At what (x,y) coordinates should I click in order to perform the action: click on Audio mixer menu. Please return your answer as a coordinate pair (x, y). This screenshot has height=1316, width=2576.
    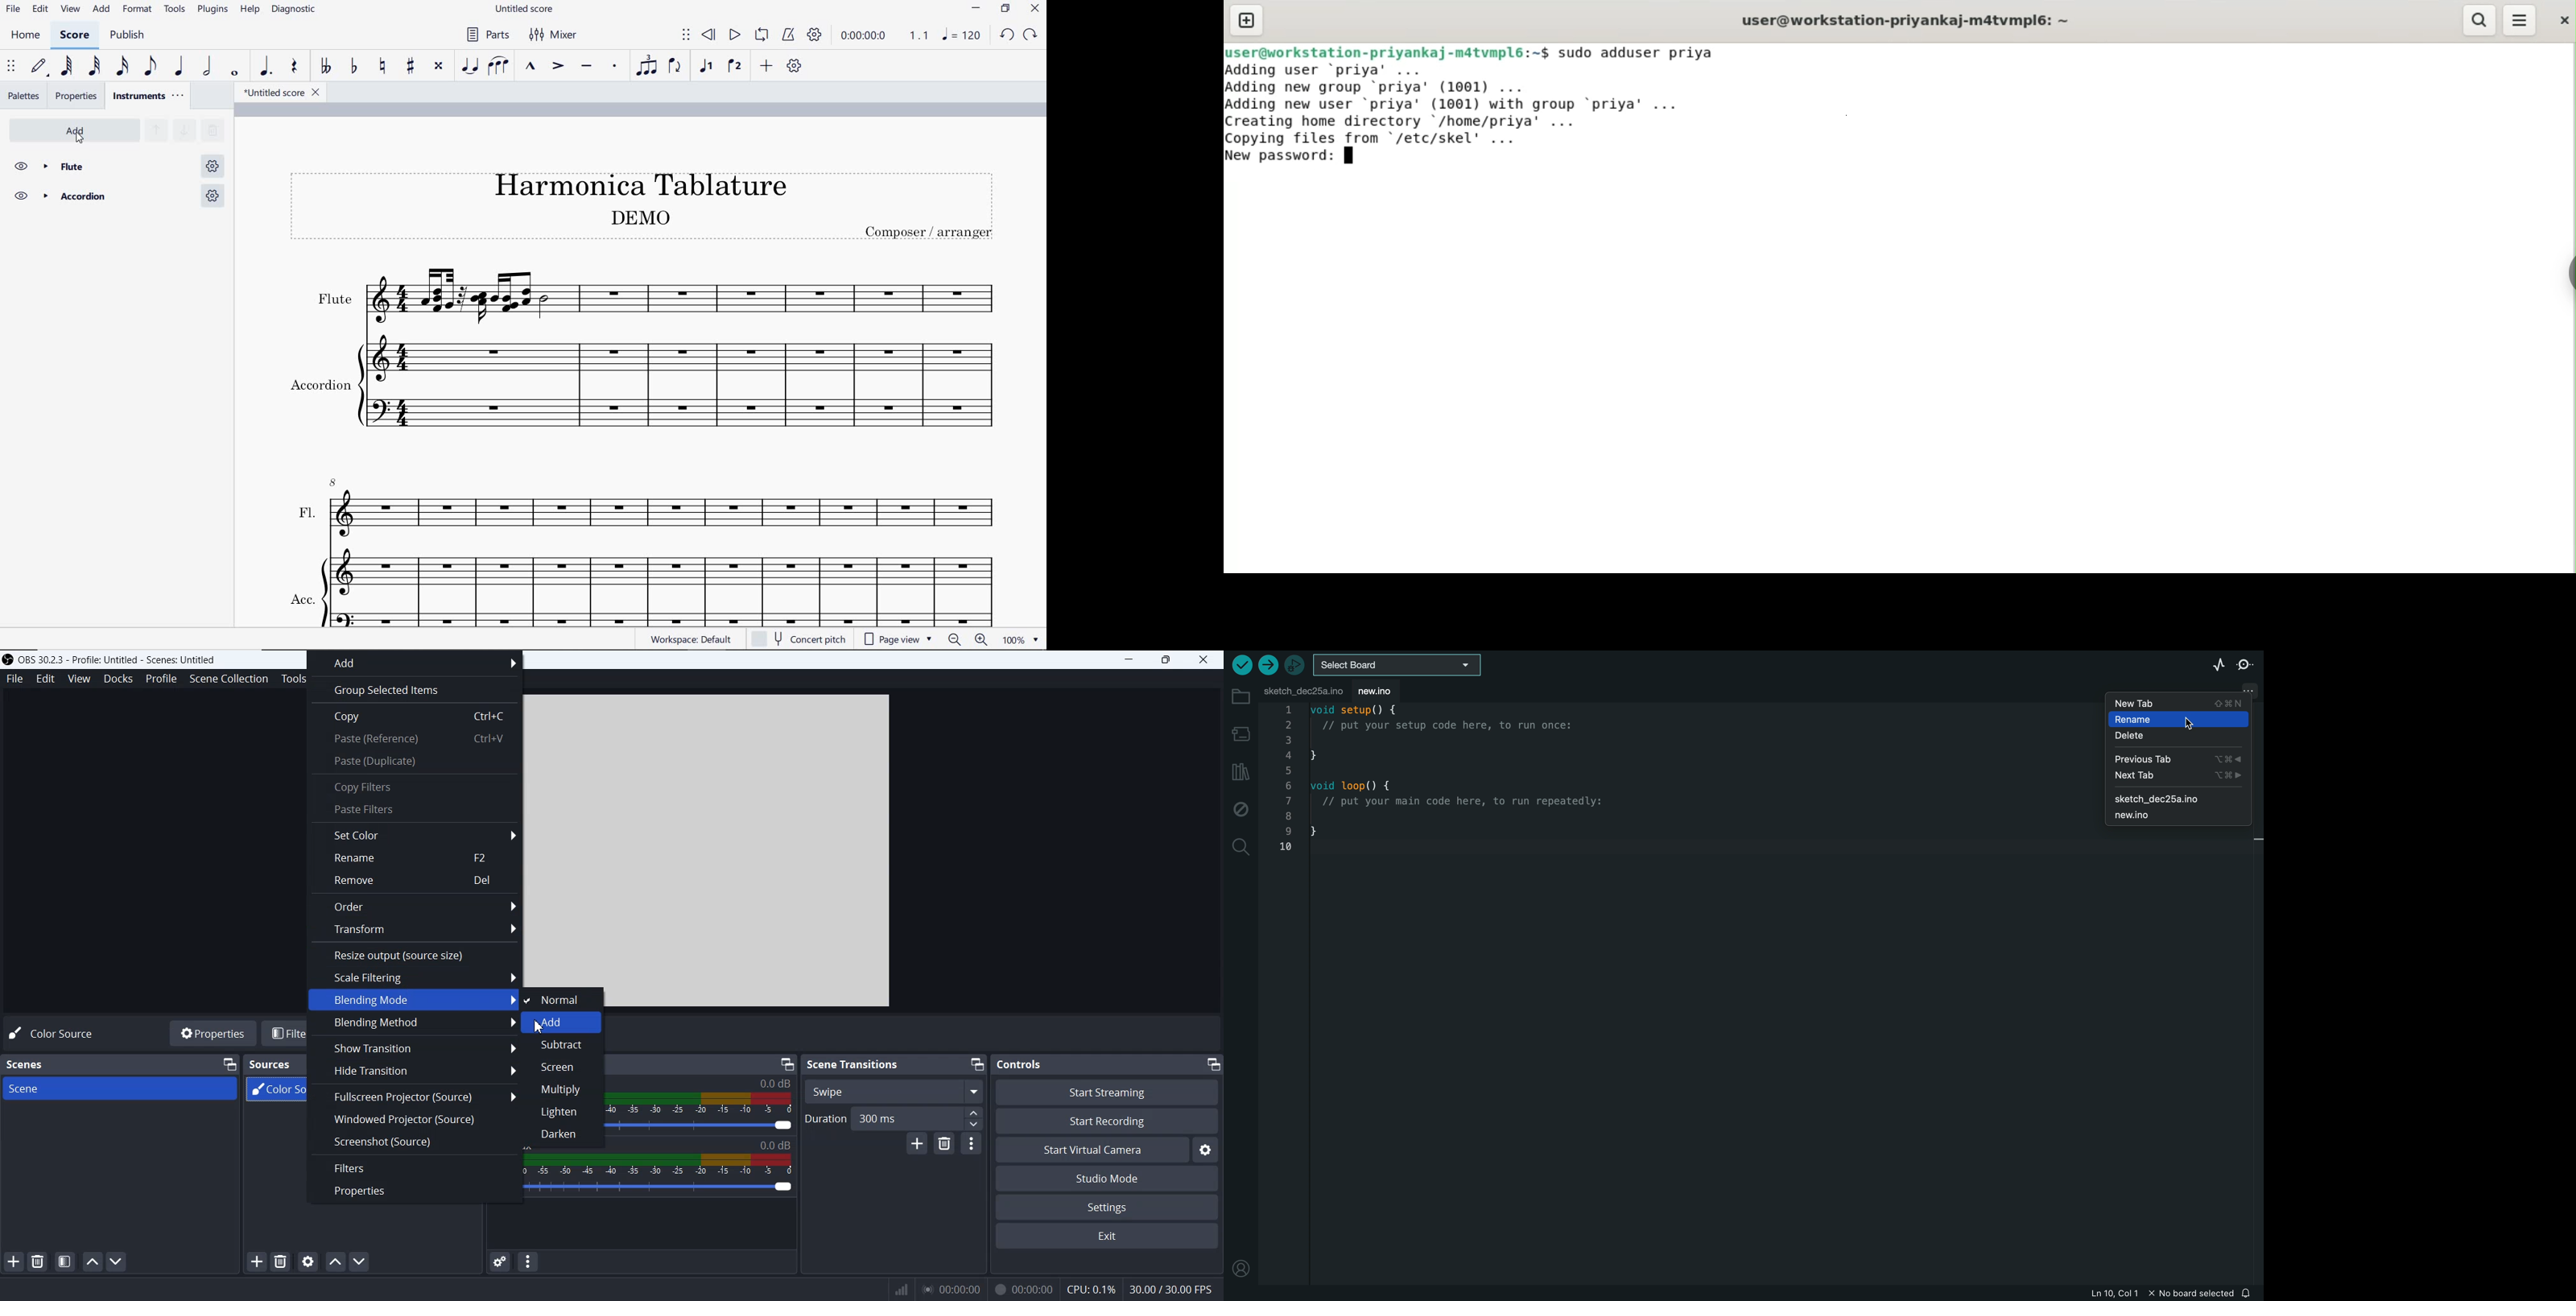
    Looking at the image, I should click on (529, 1261).